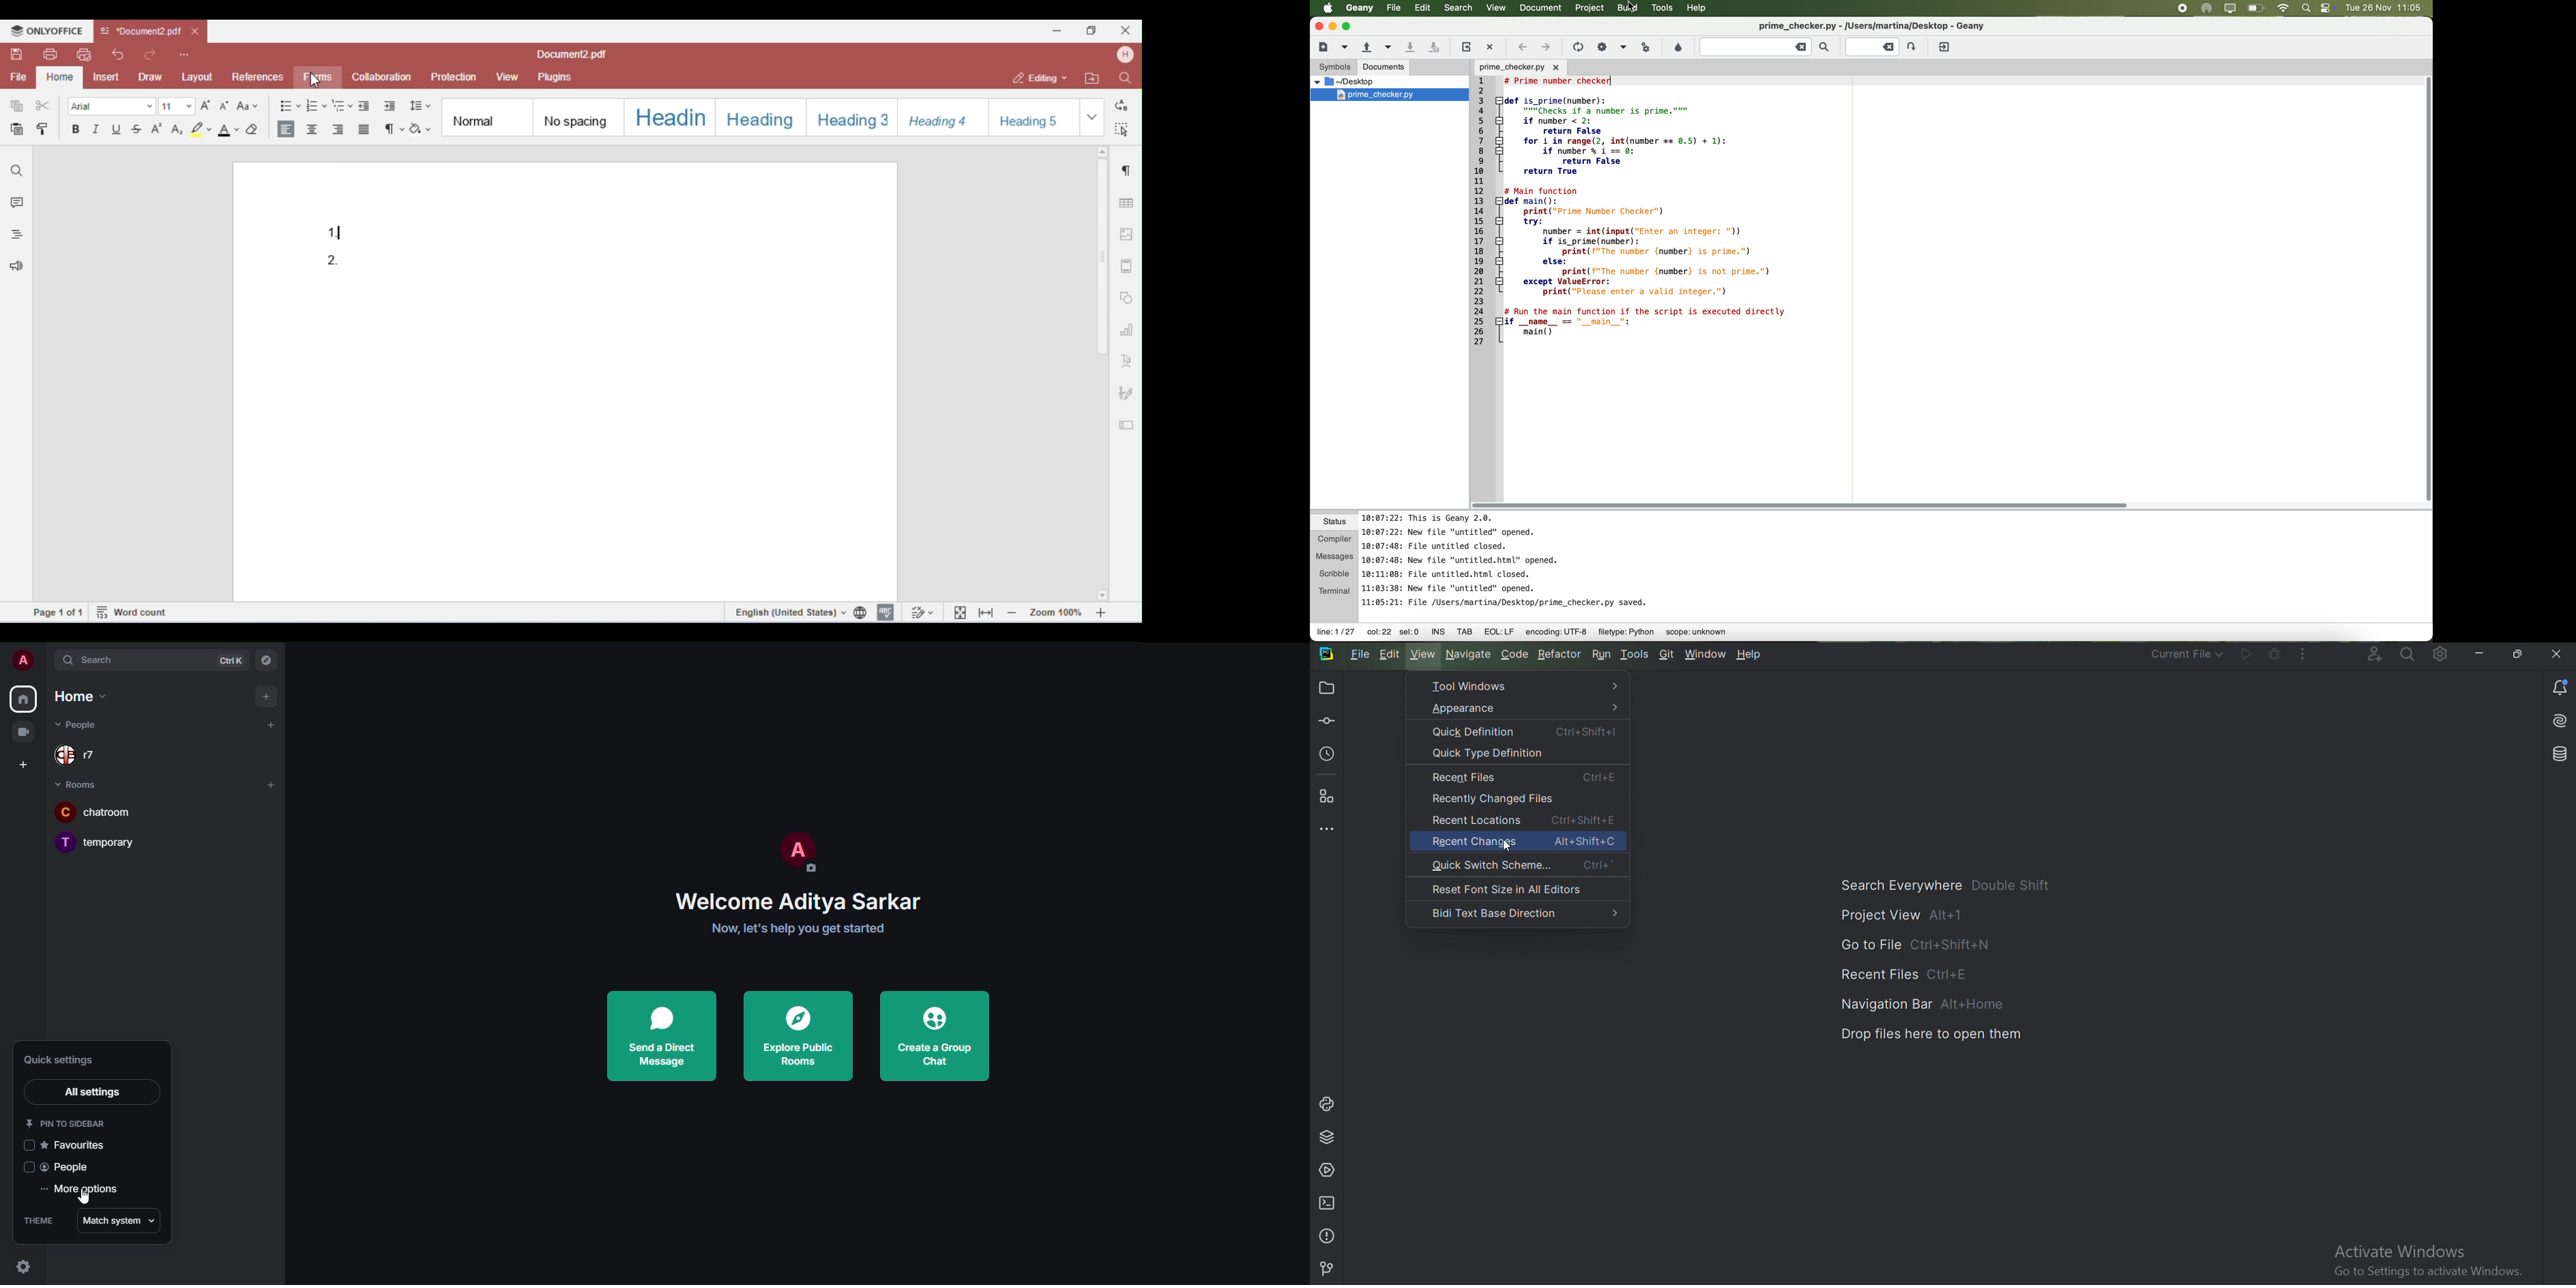 The image size is (2576, 1288). What do you see at coordinates (78, 784) in the screenshot?
I see `rooms` at bounding box center [78, 784].